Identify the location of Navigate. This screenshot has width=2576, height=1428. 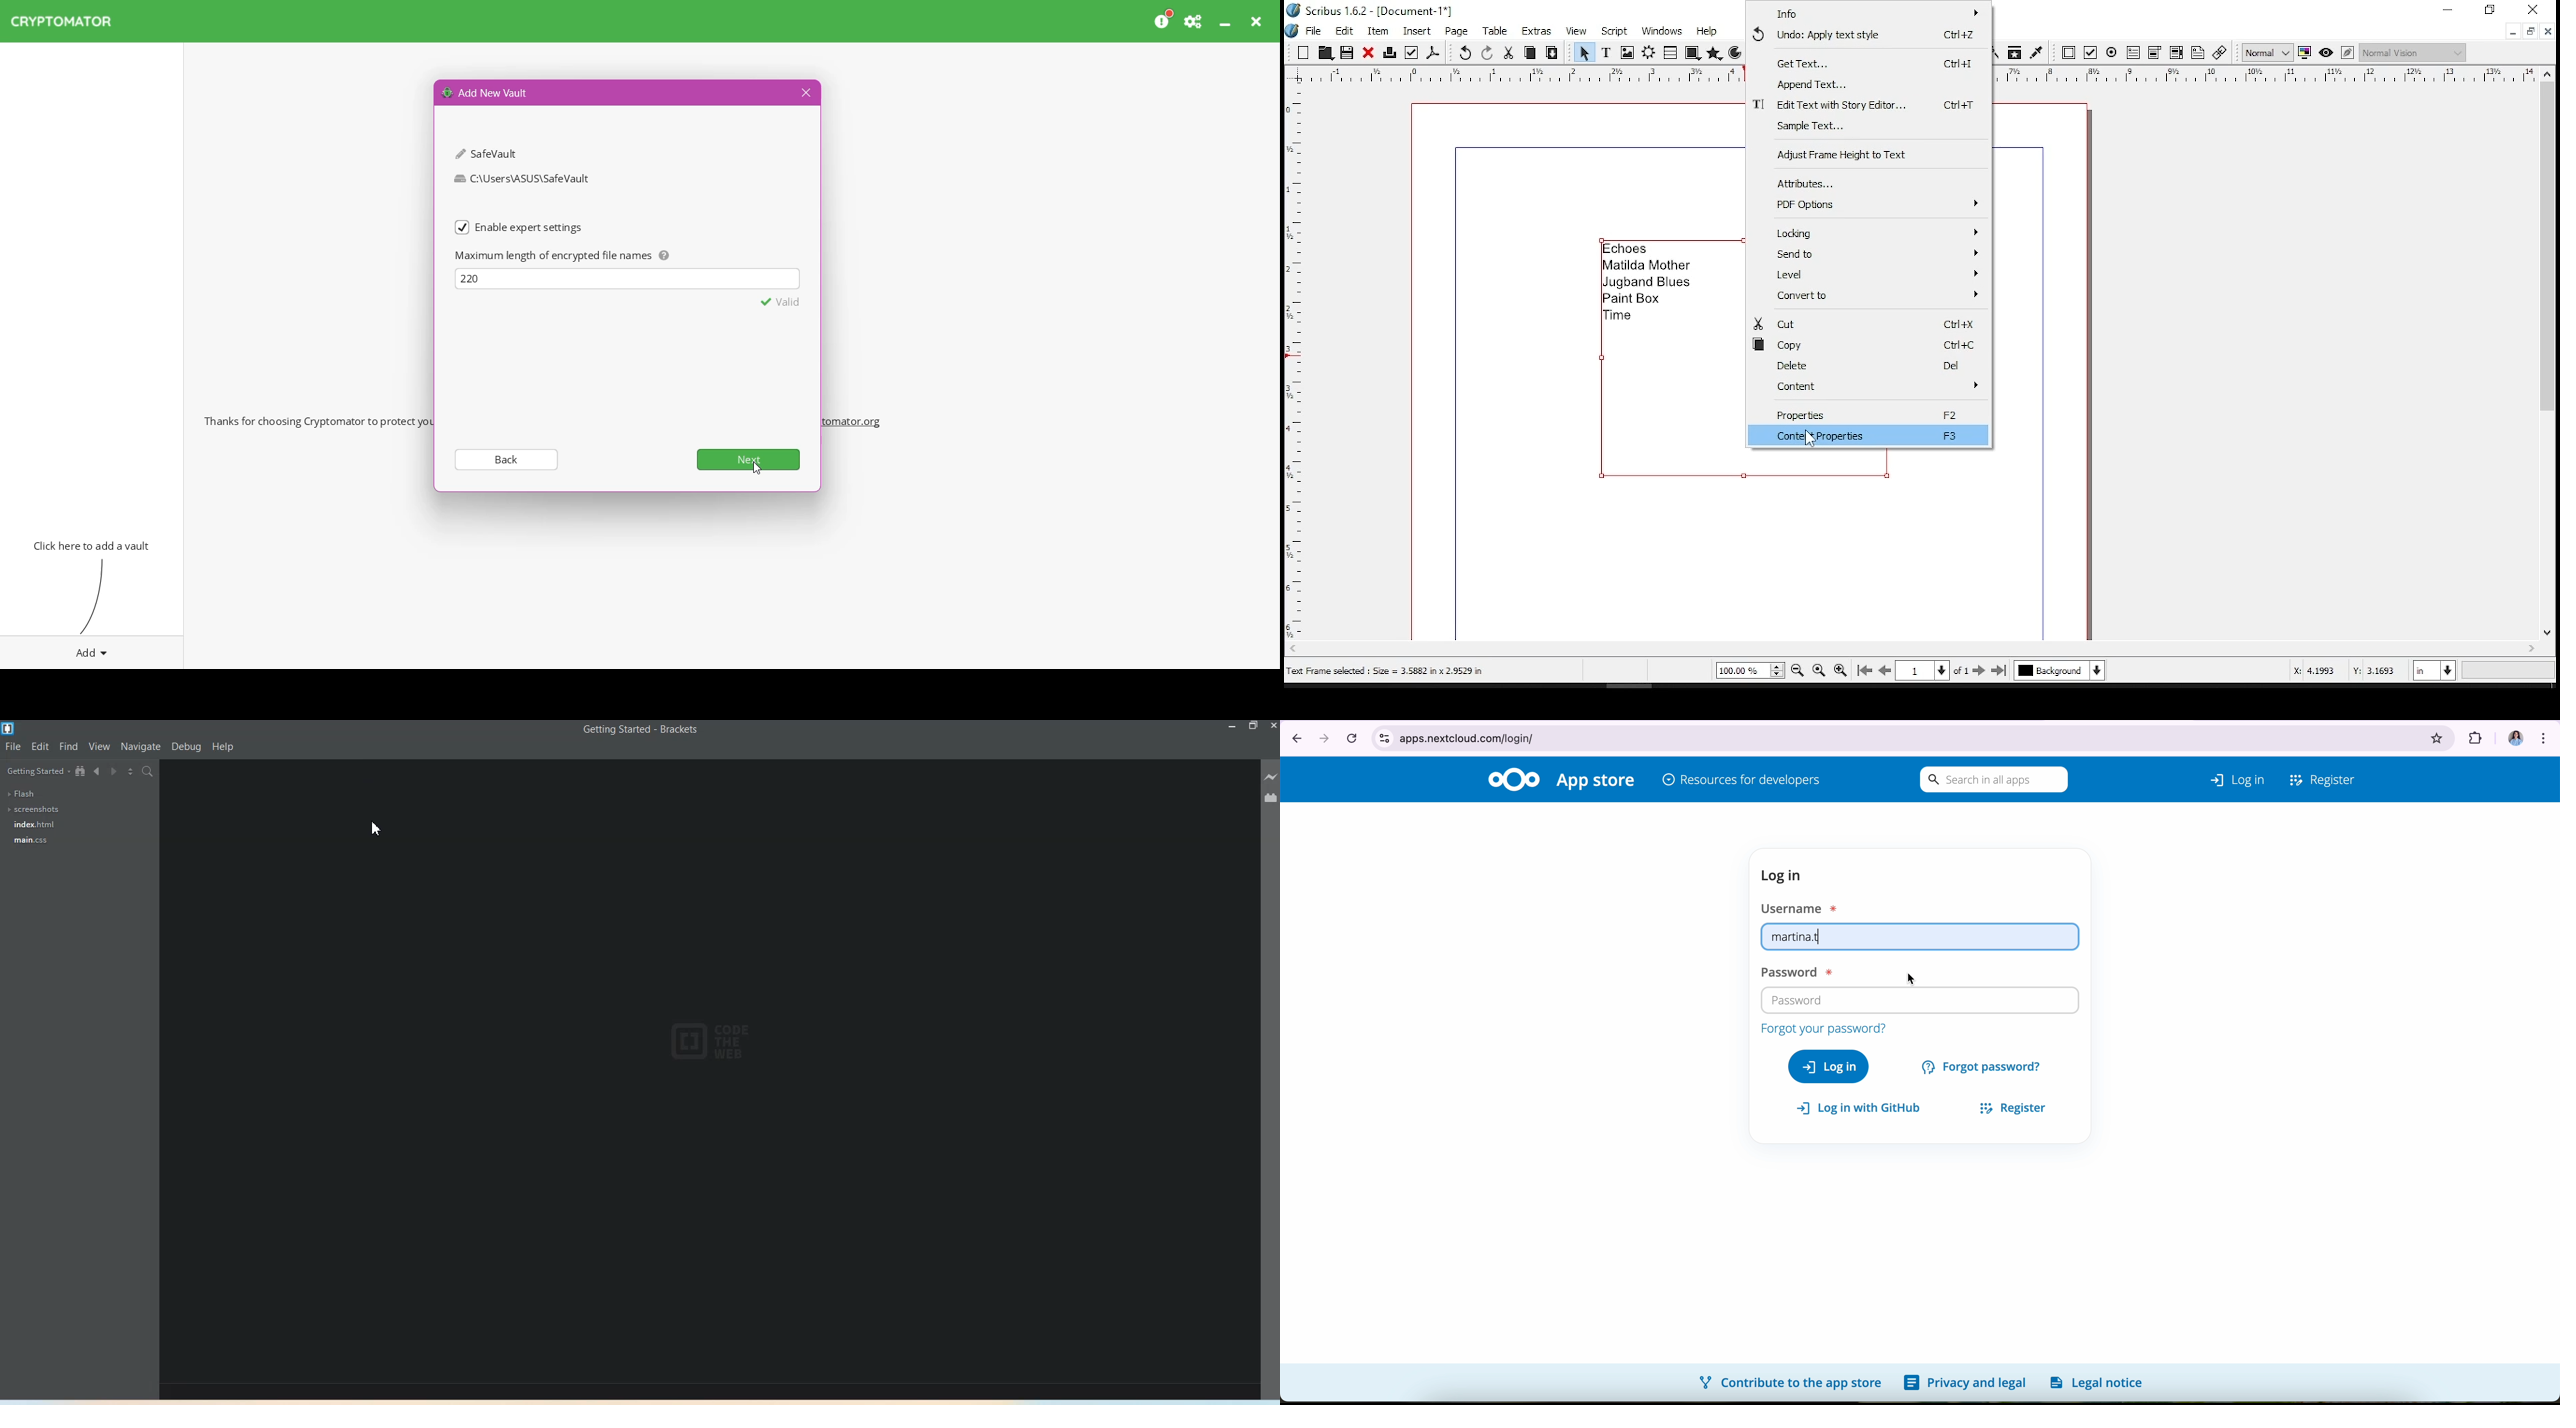
(141, 747).